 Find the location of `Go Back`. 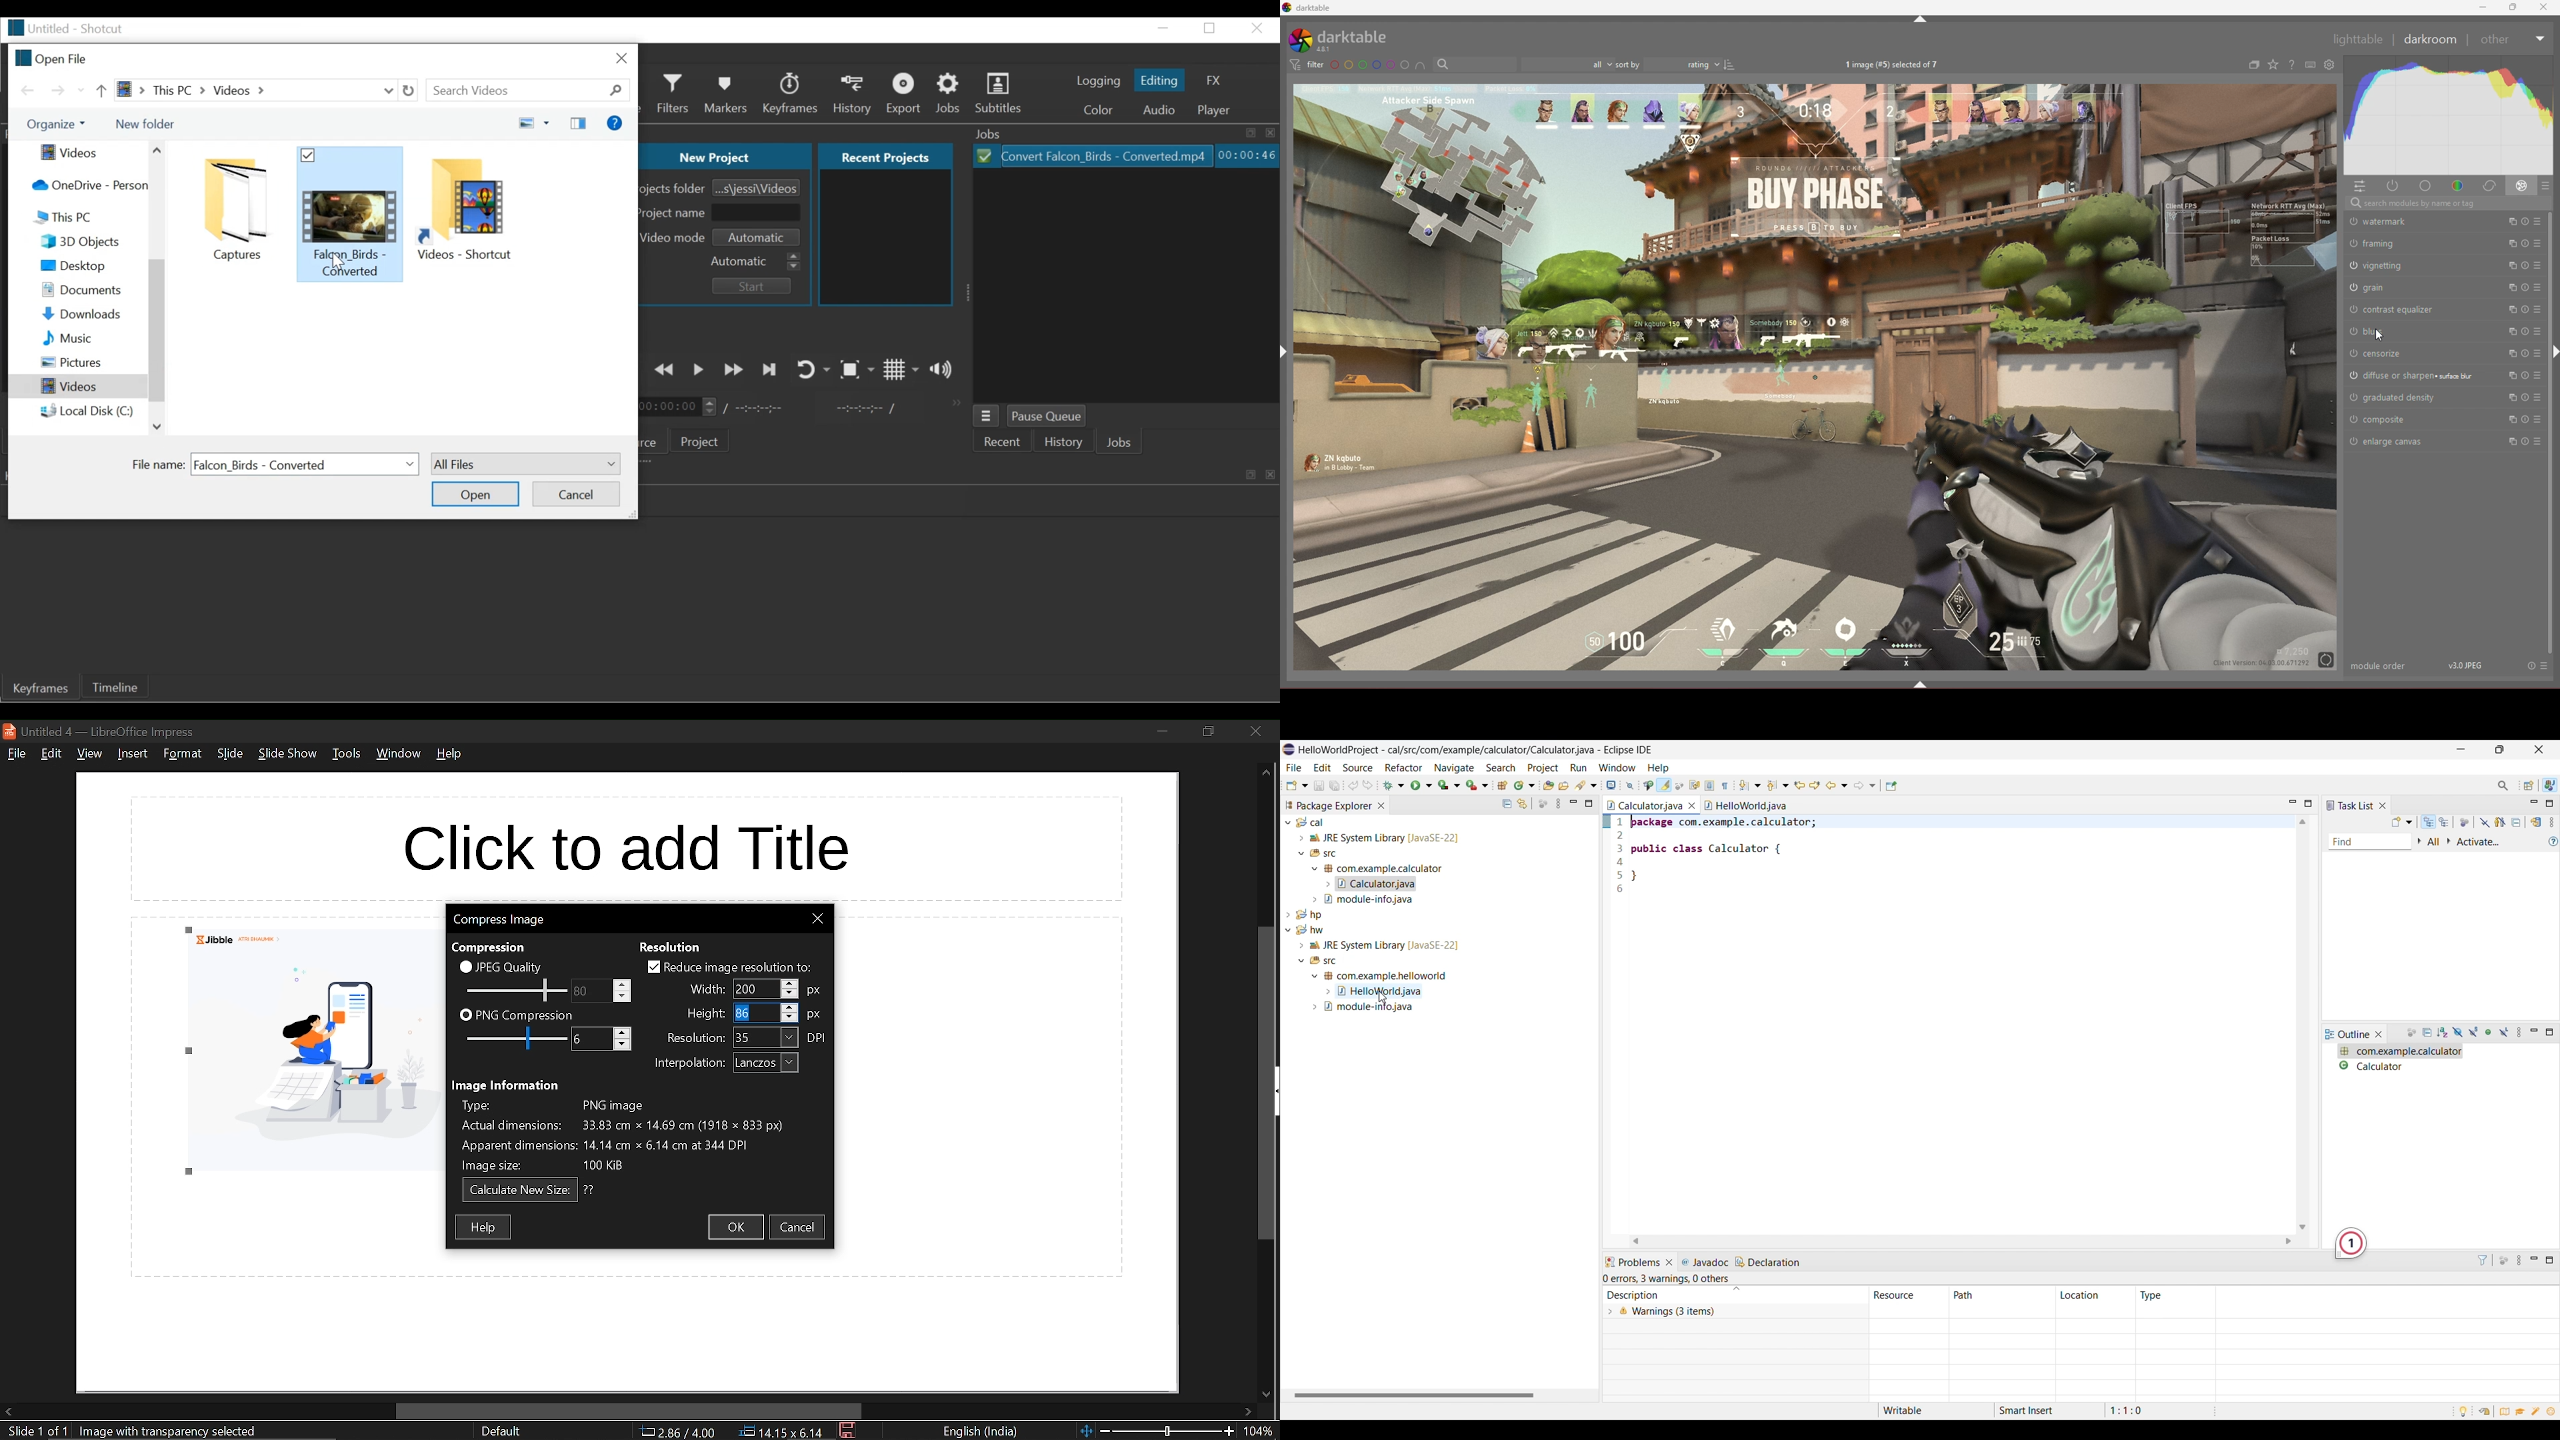

Go Back is located at coordinates (31, 90).